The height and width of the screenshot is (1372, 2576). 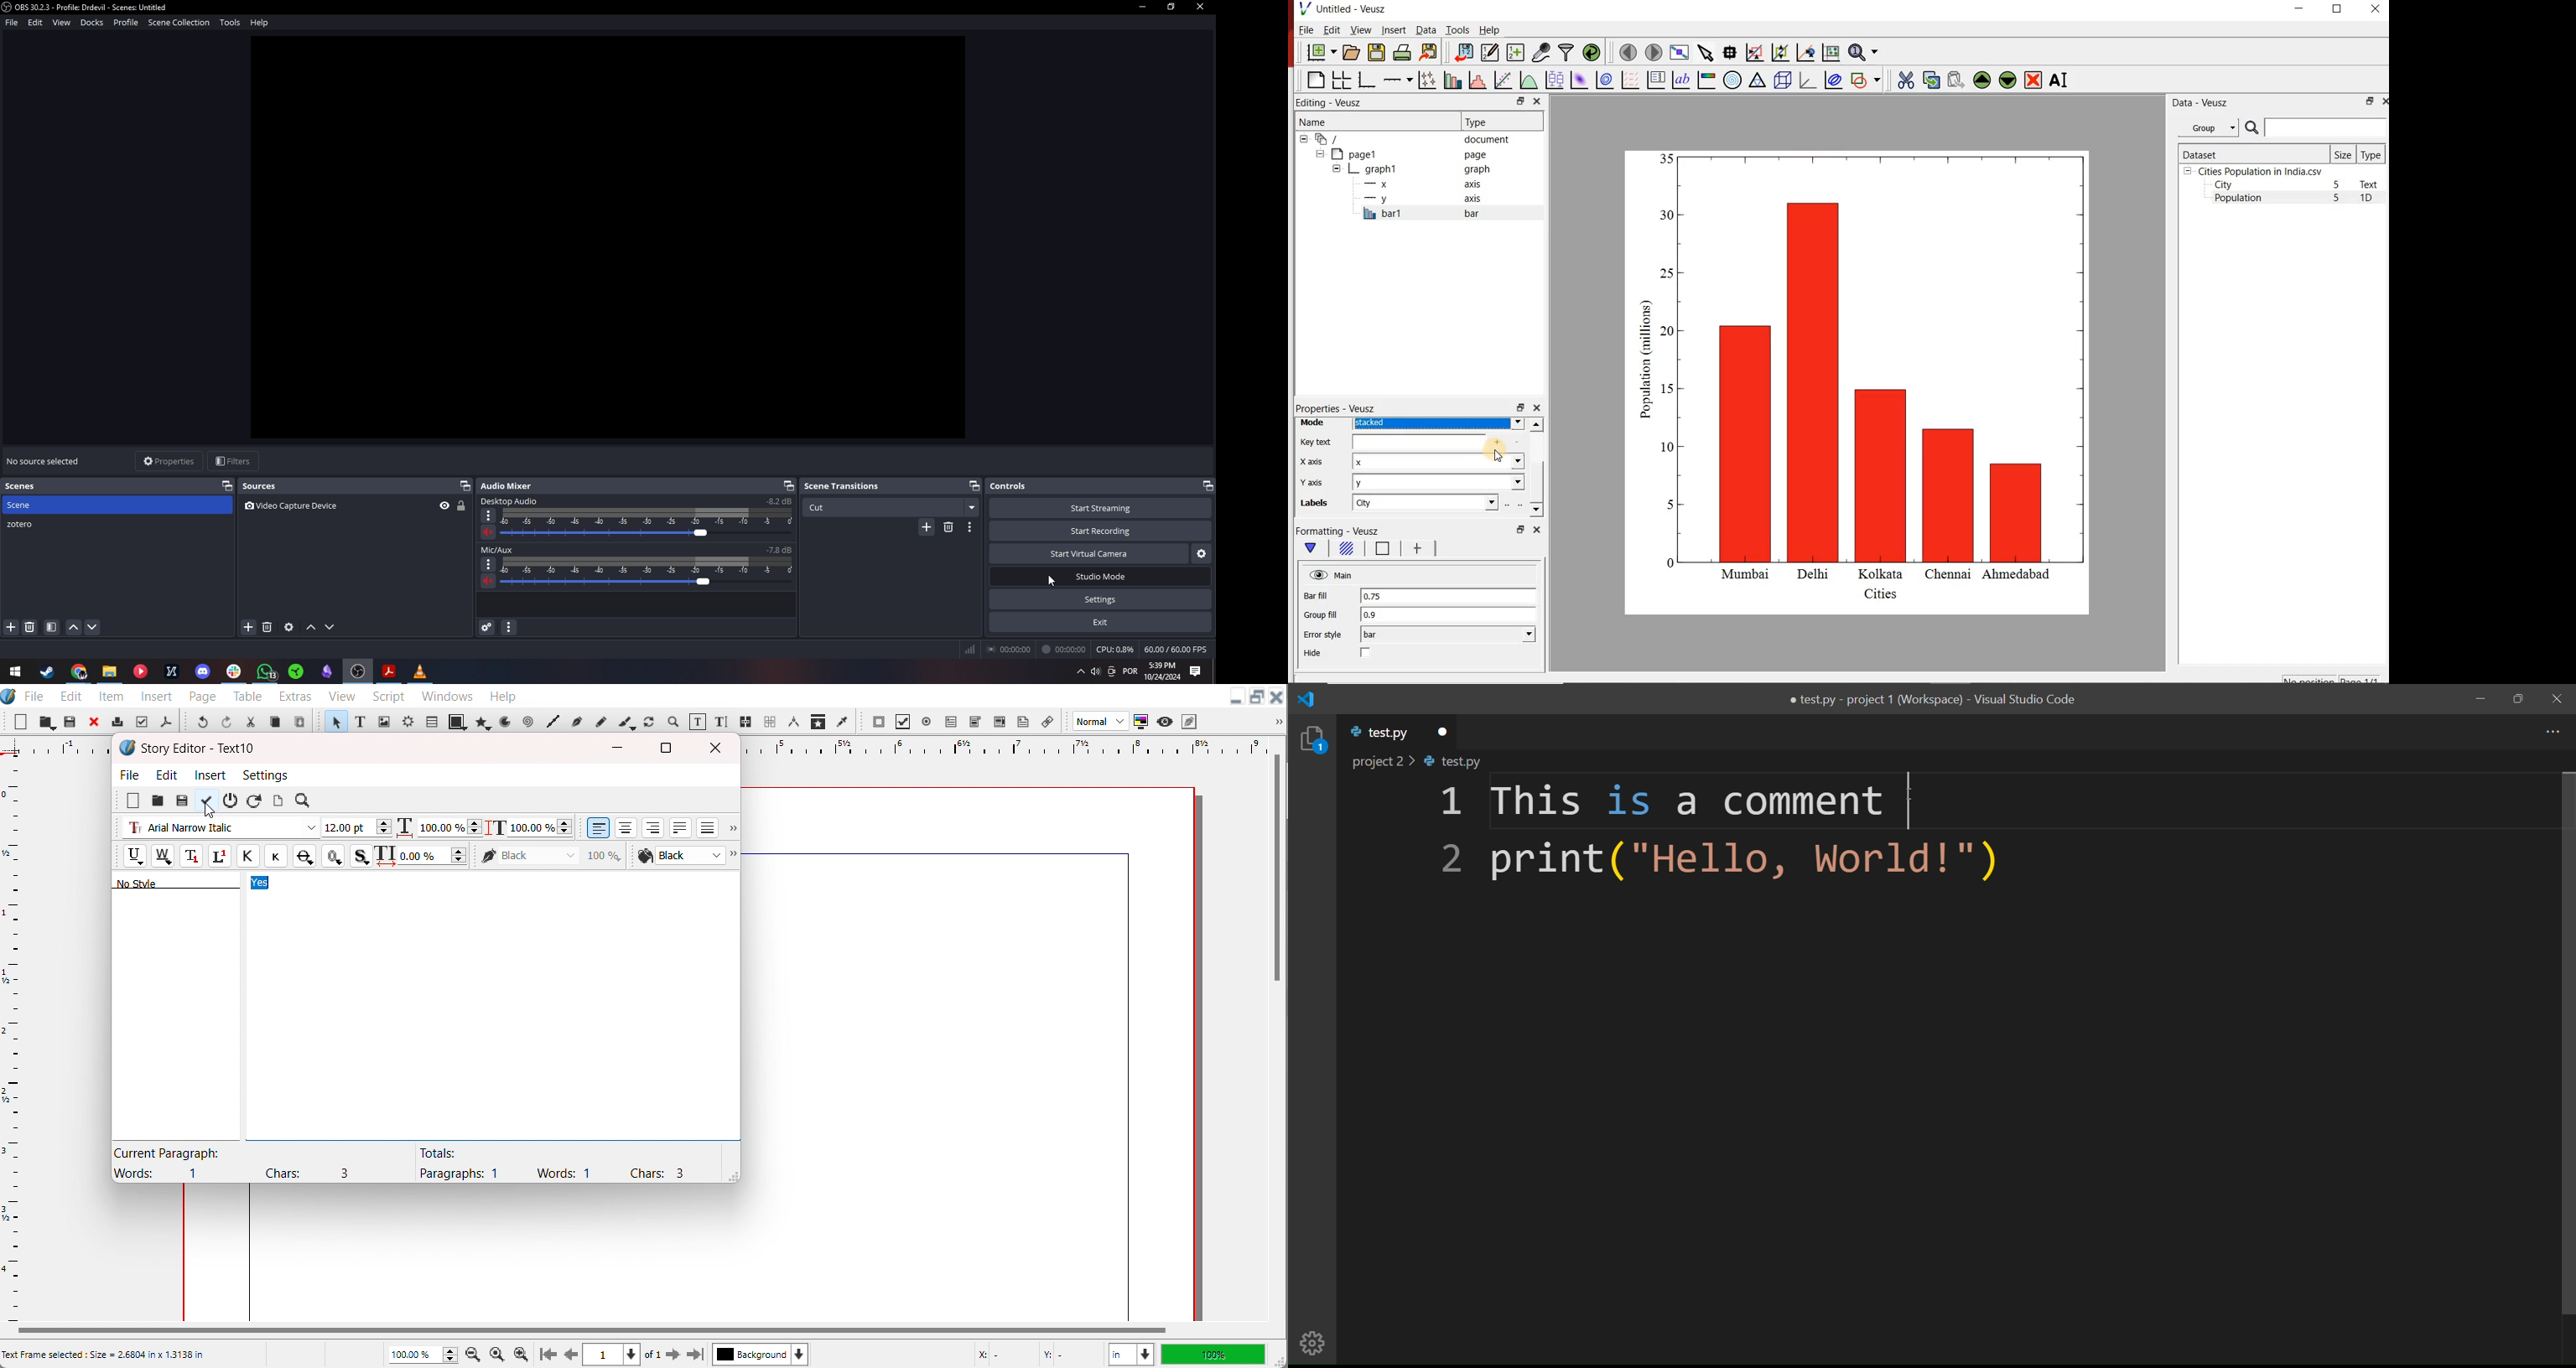 What do you see at coordinates (948, 528) in the screenshot?
I see `Remove configurable transition` at bounding box center [948, 528].